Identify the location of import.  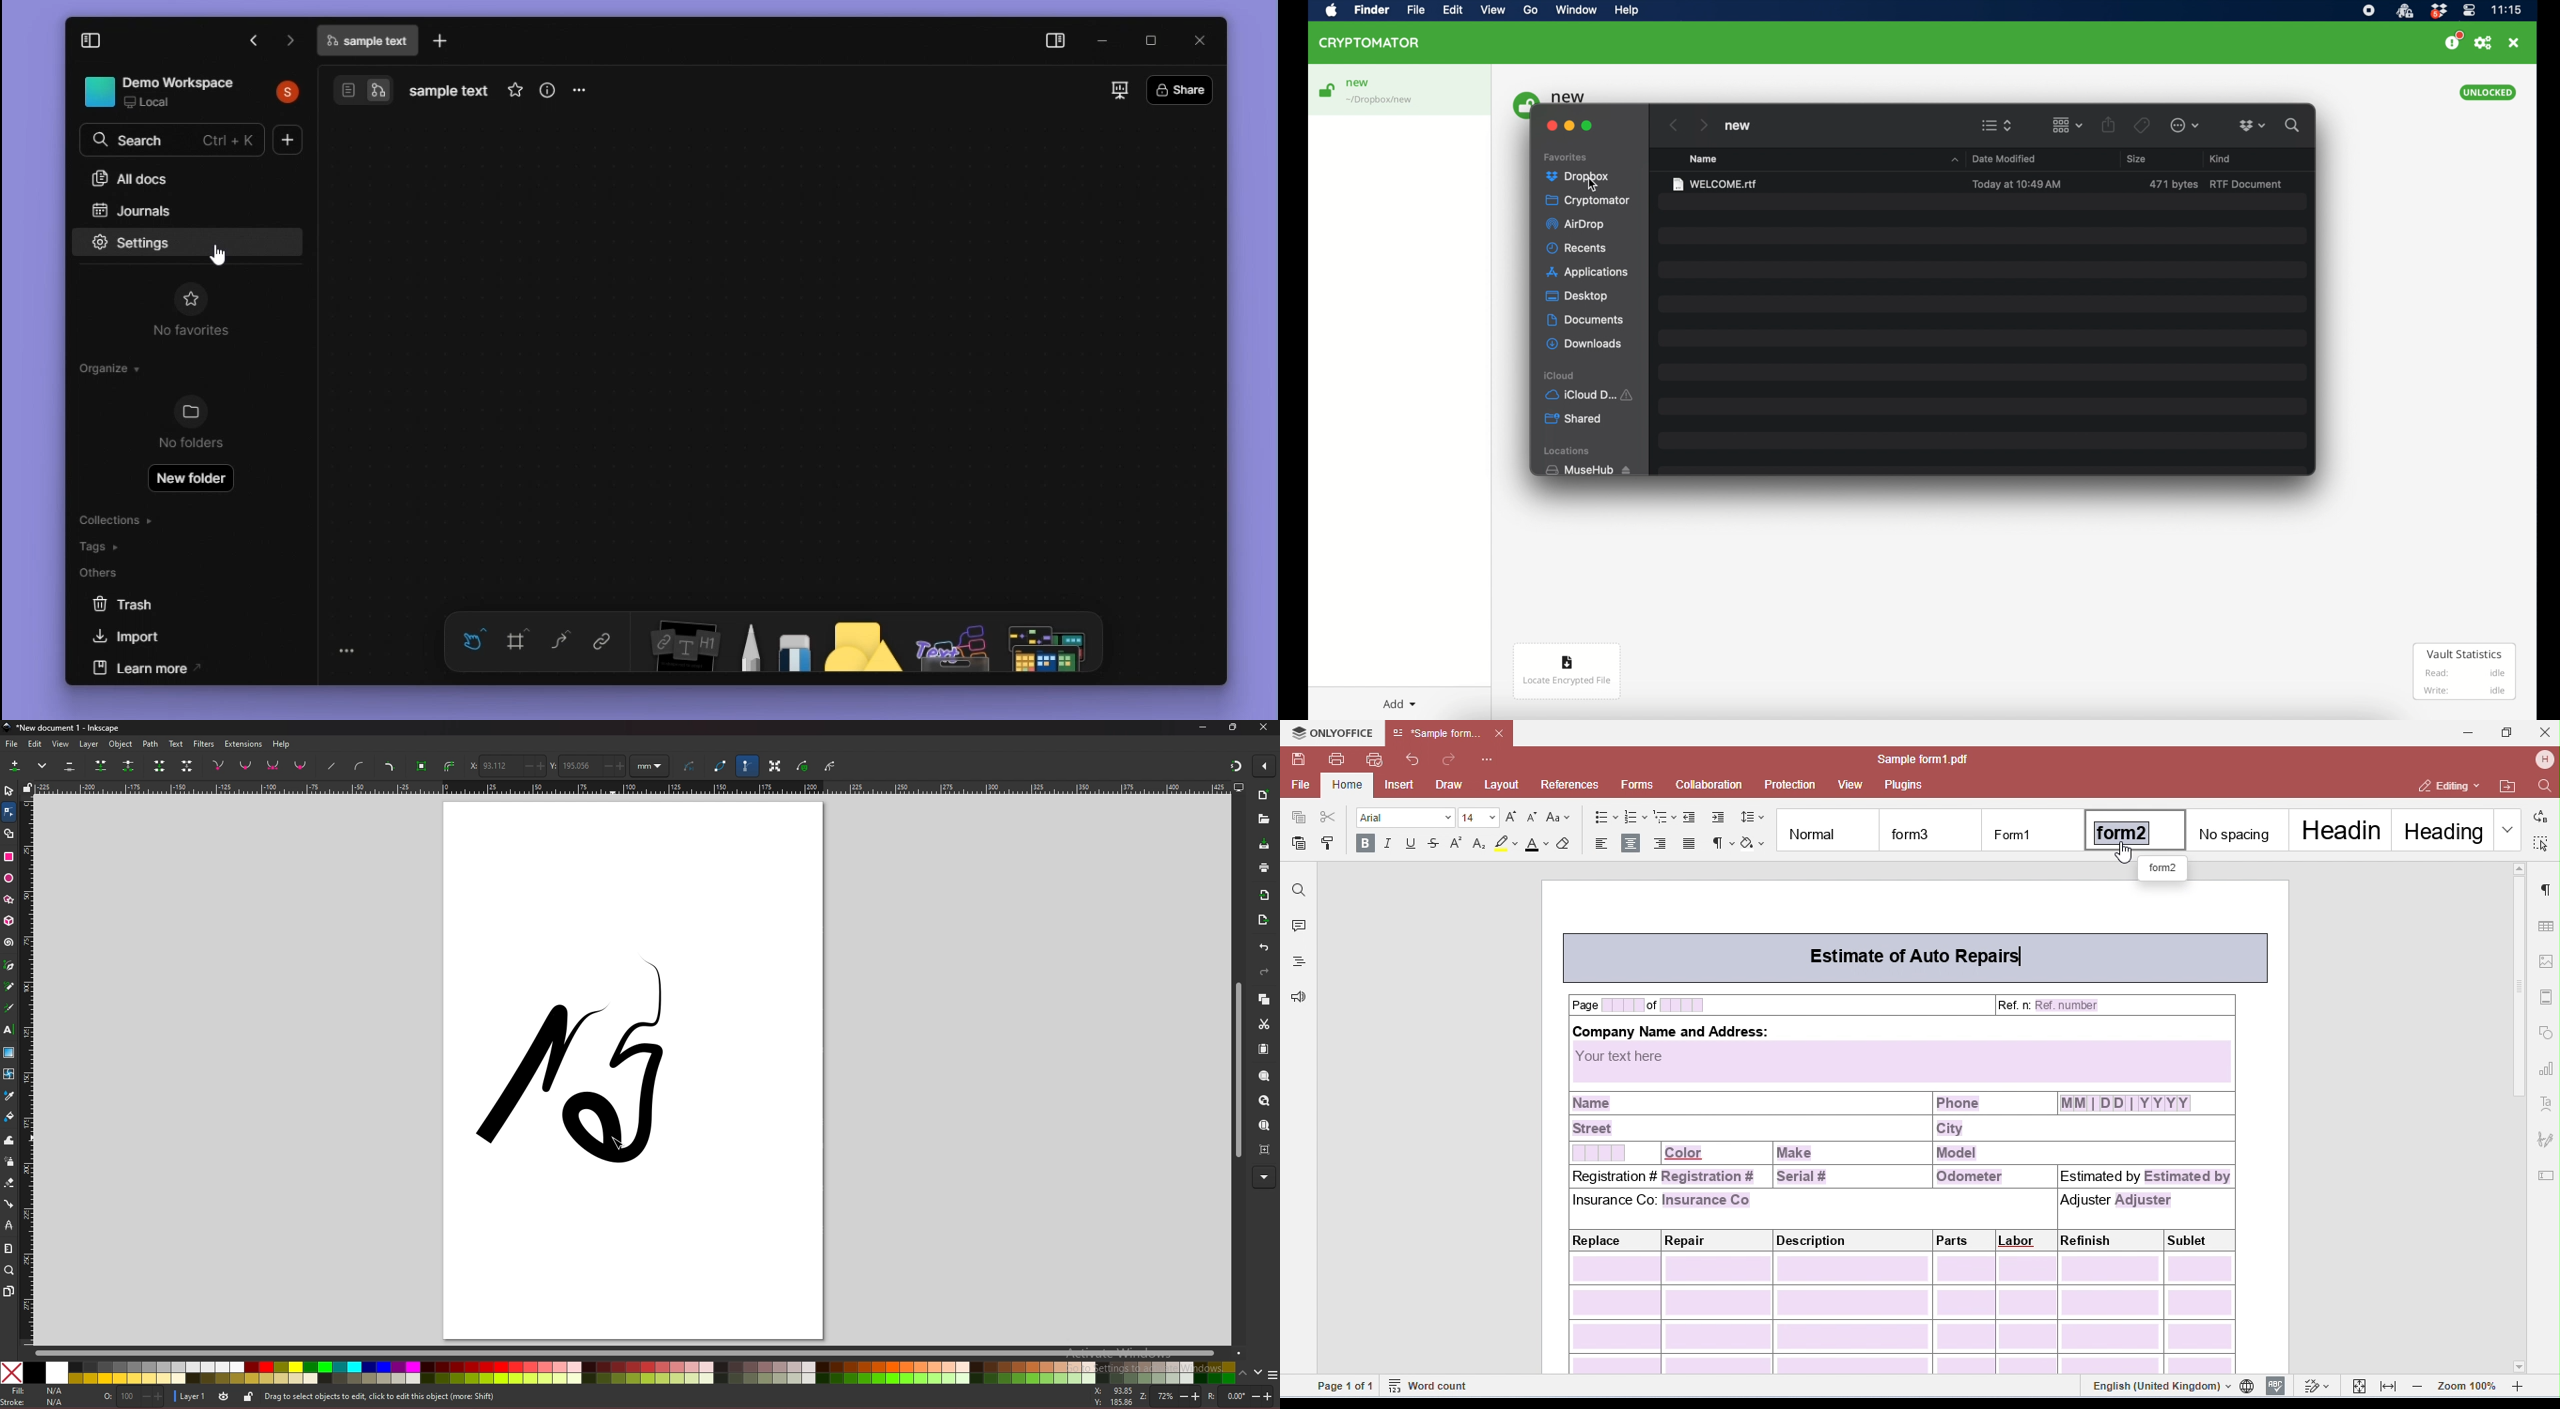
(171, 636).